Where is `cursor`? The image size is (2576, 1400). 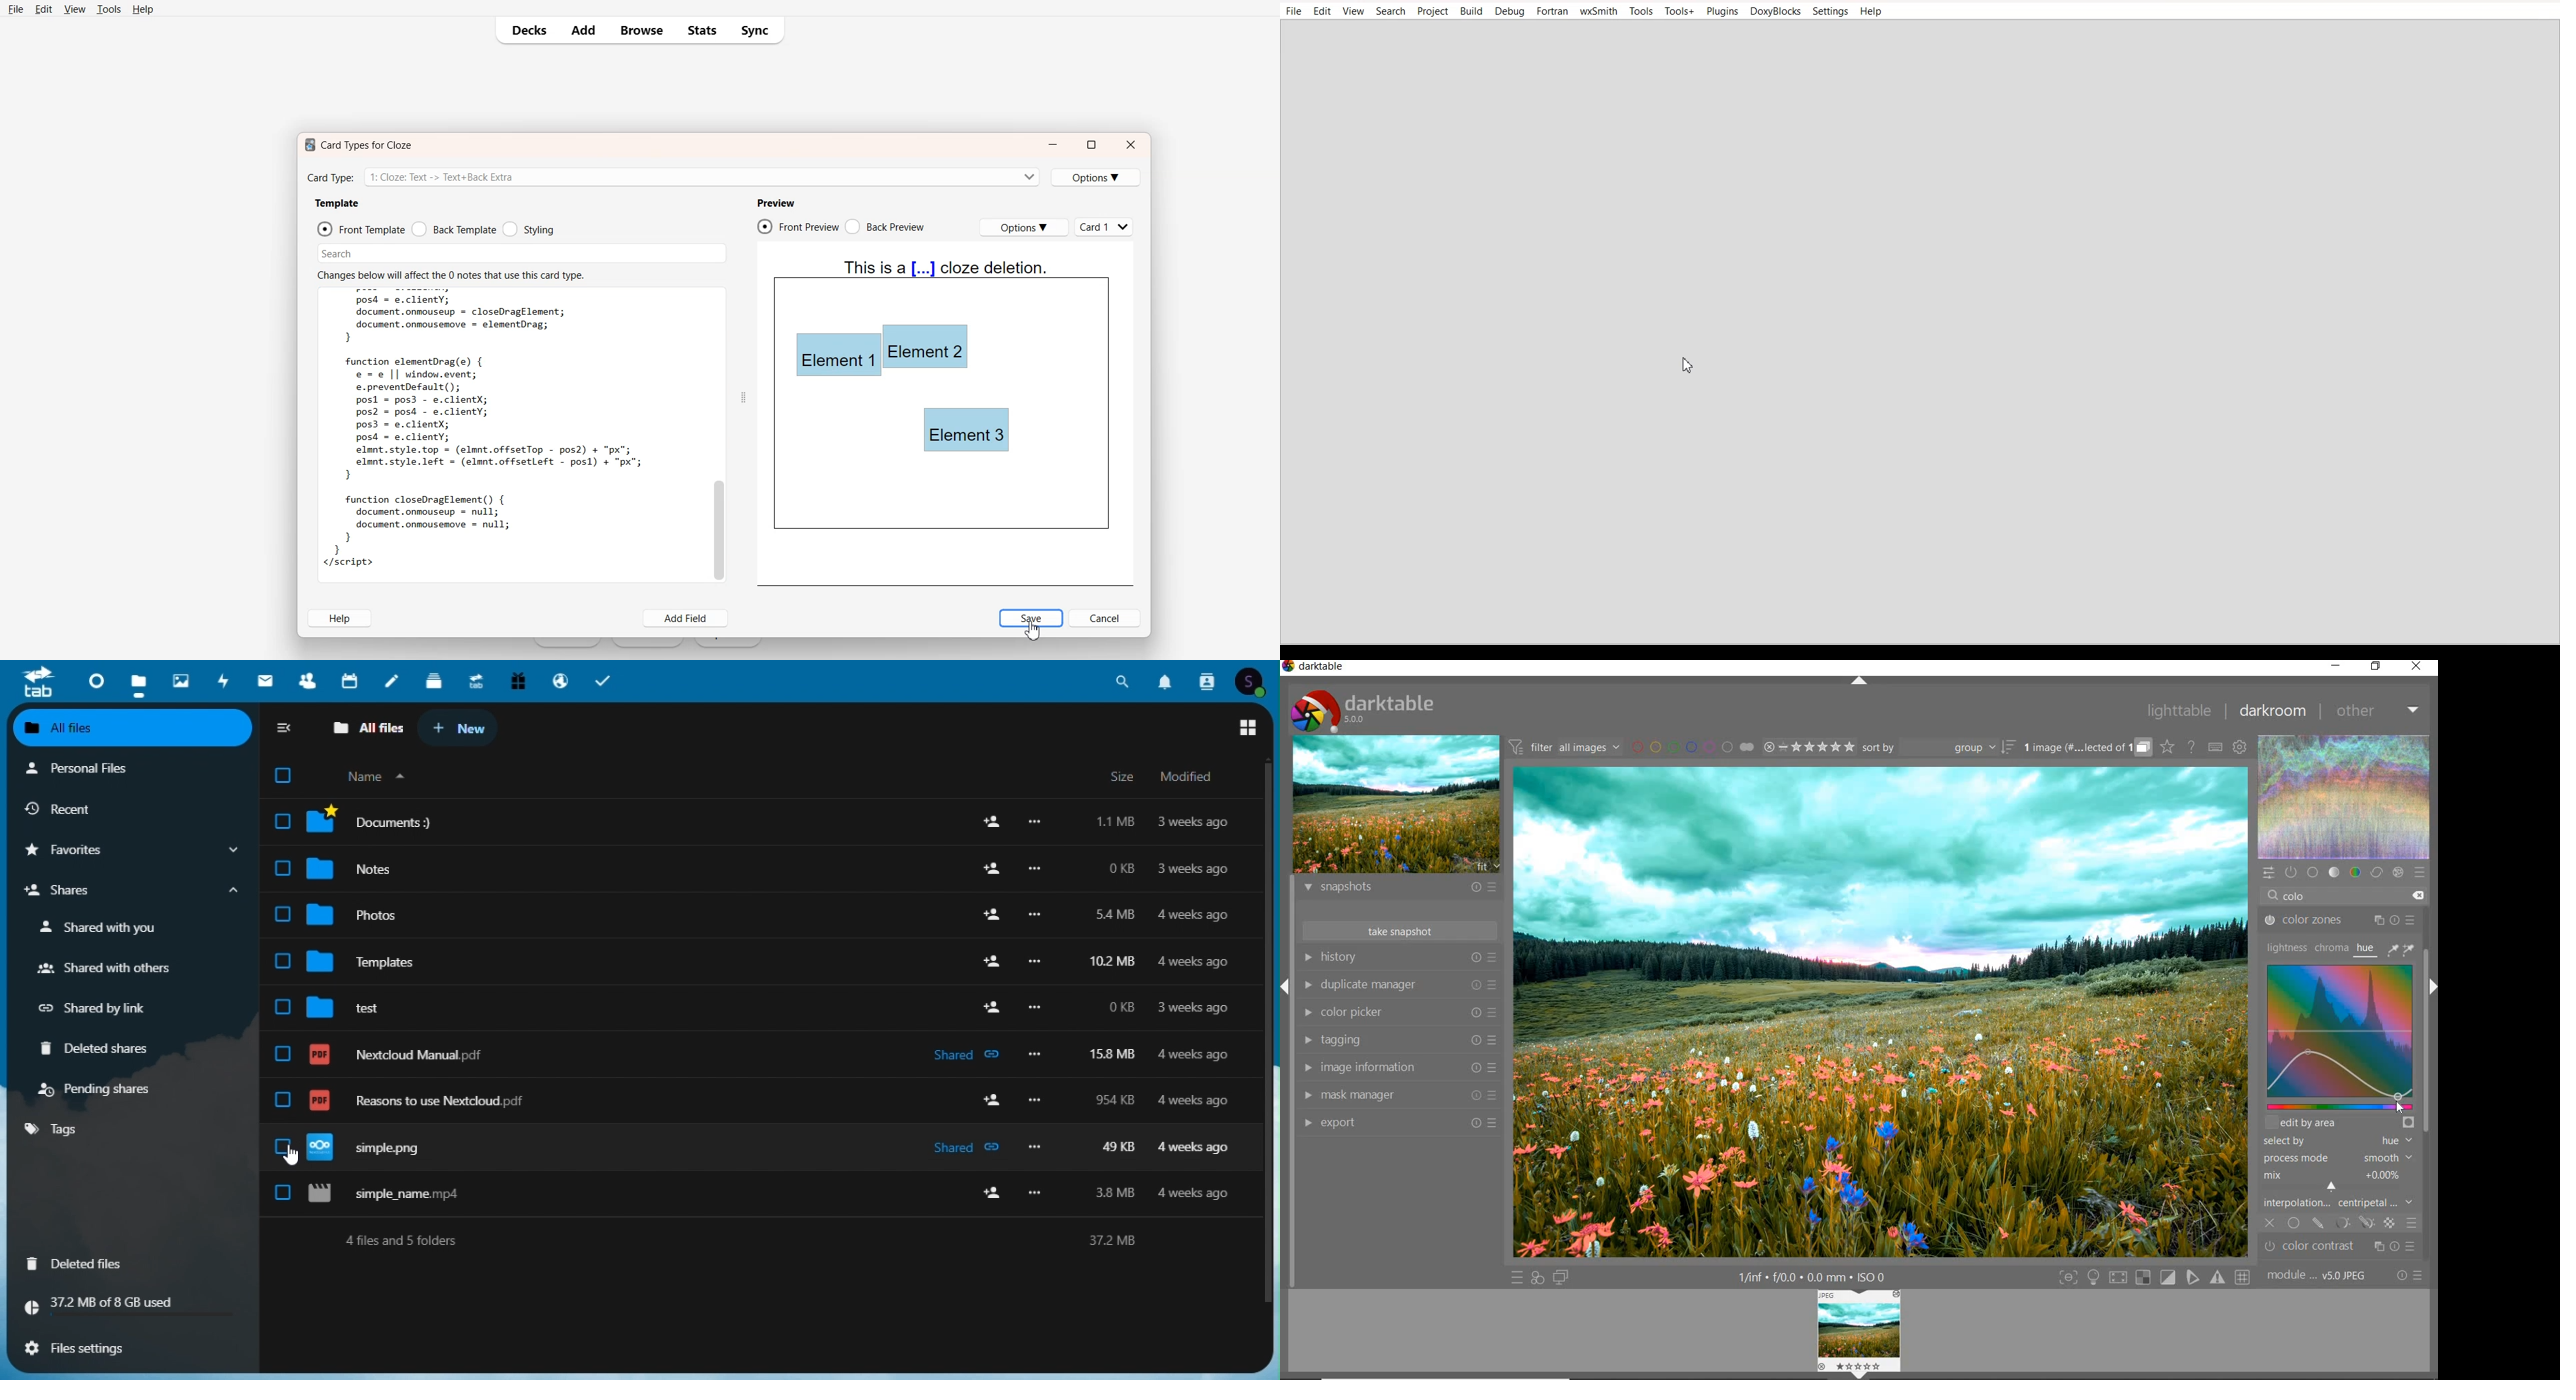
cursor is located at coordinates (291, 1154).